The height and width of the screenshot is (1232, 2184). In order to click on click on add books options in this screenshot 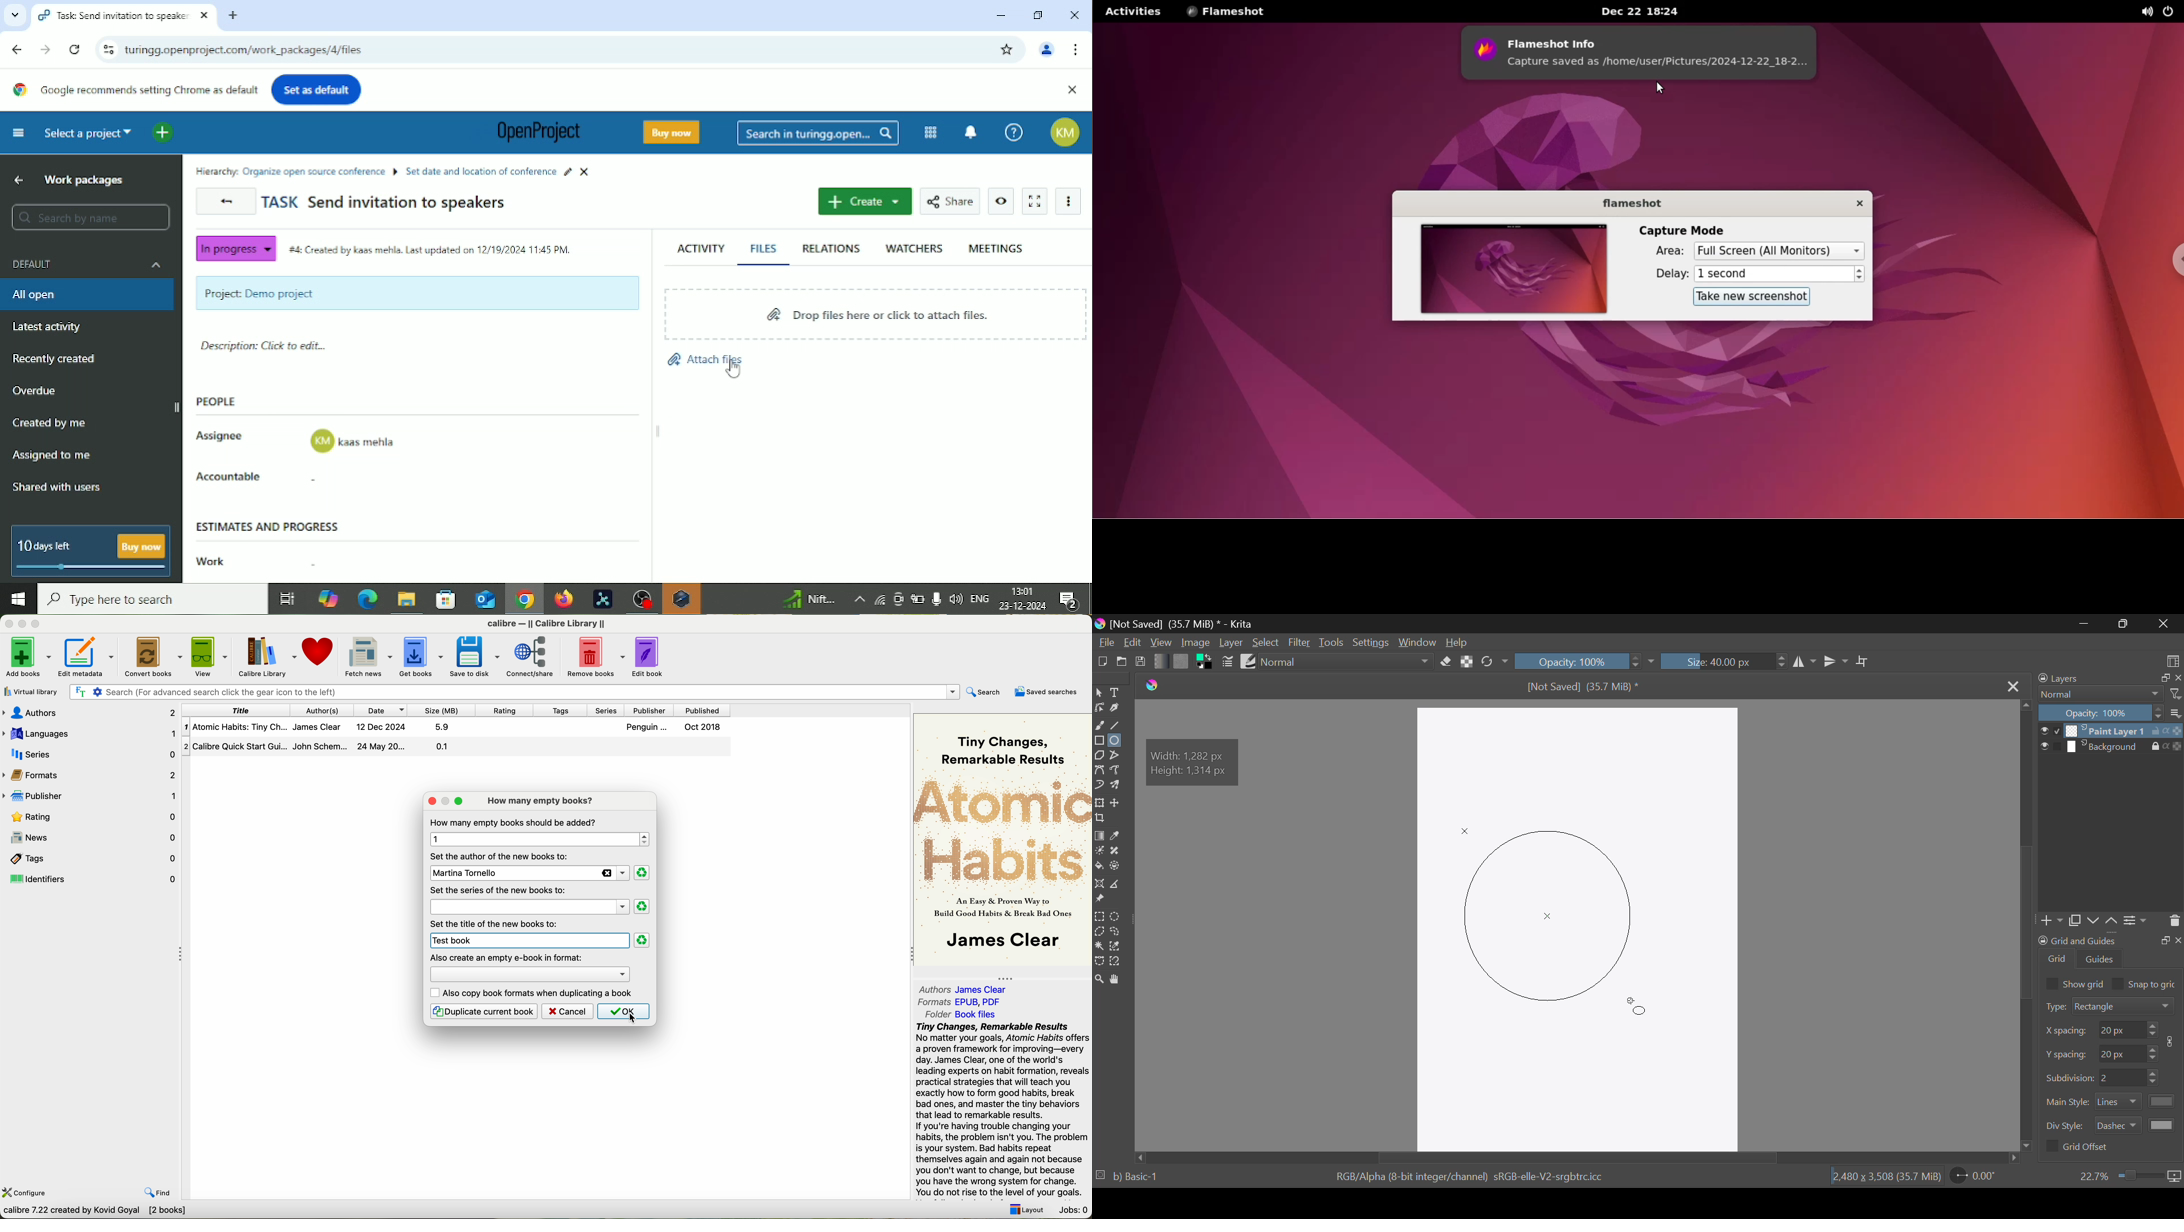, I will do `click(28, 657)`.